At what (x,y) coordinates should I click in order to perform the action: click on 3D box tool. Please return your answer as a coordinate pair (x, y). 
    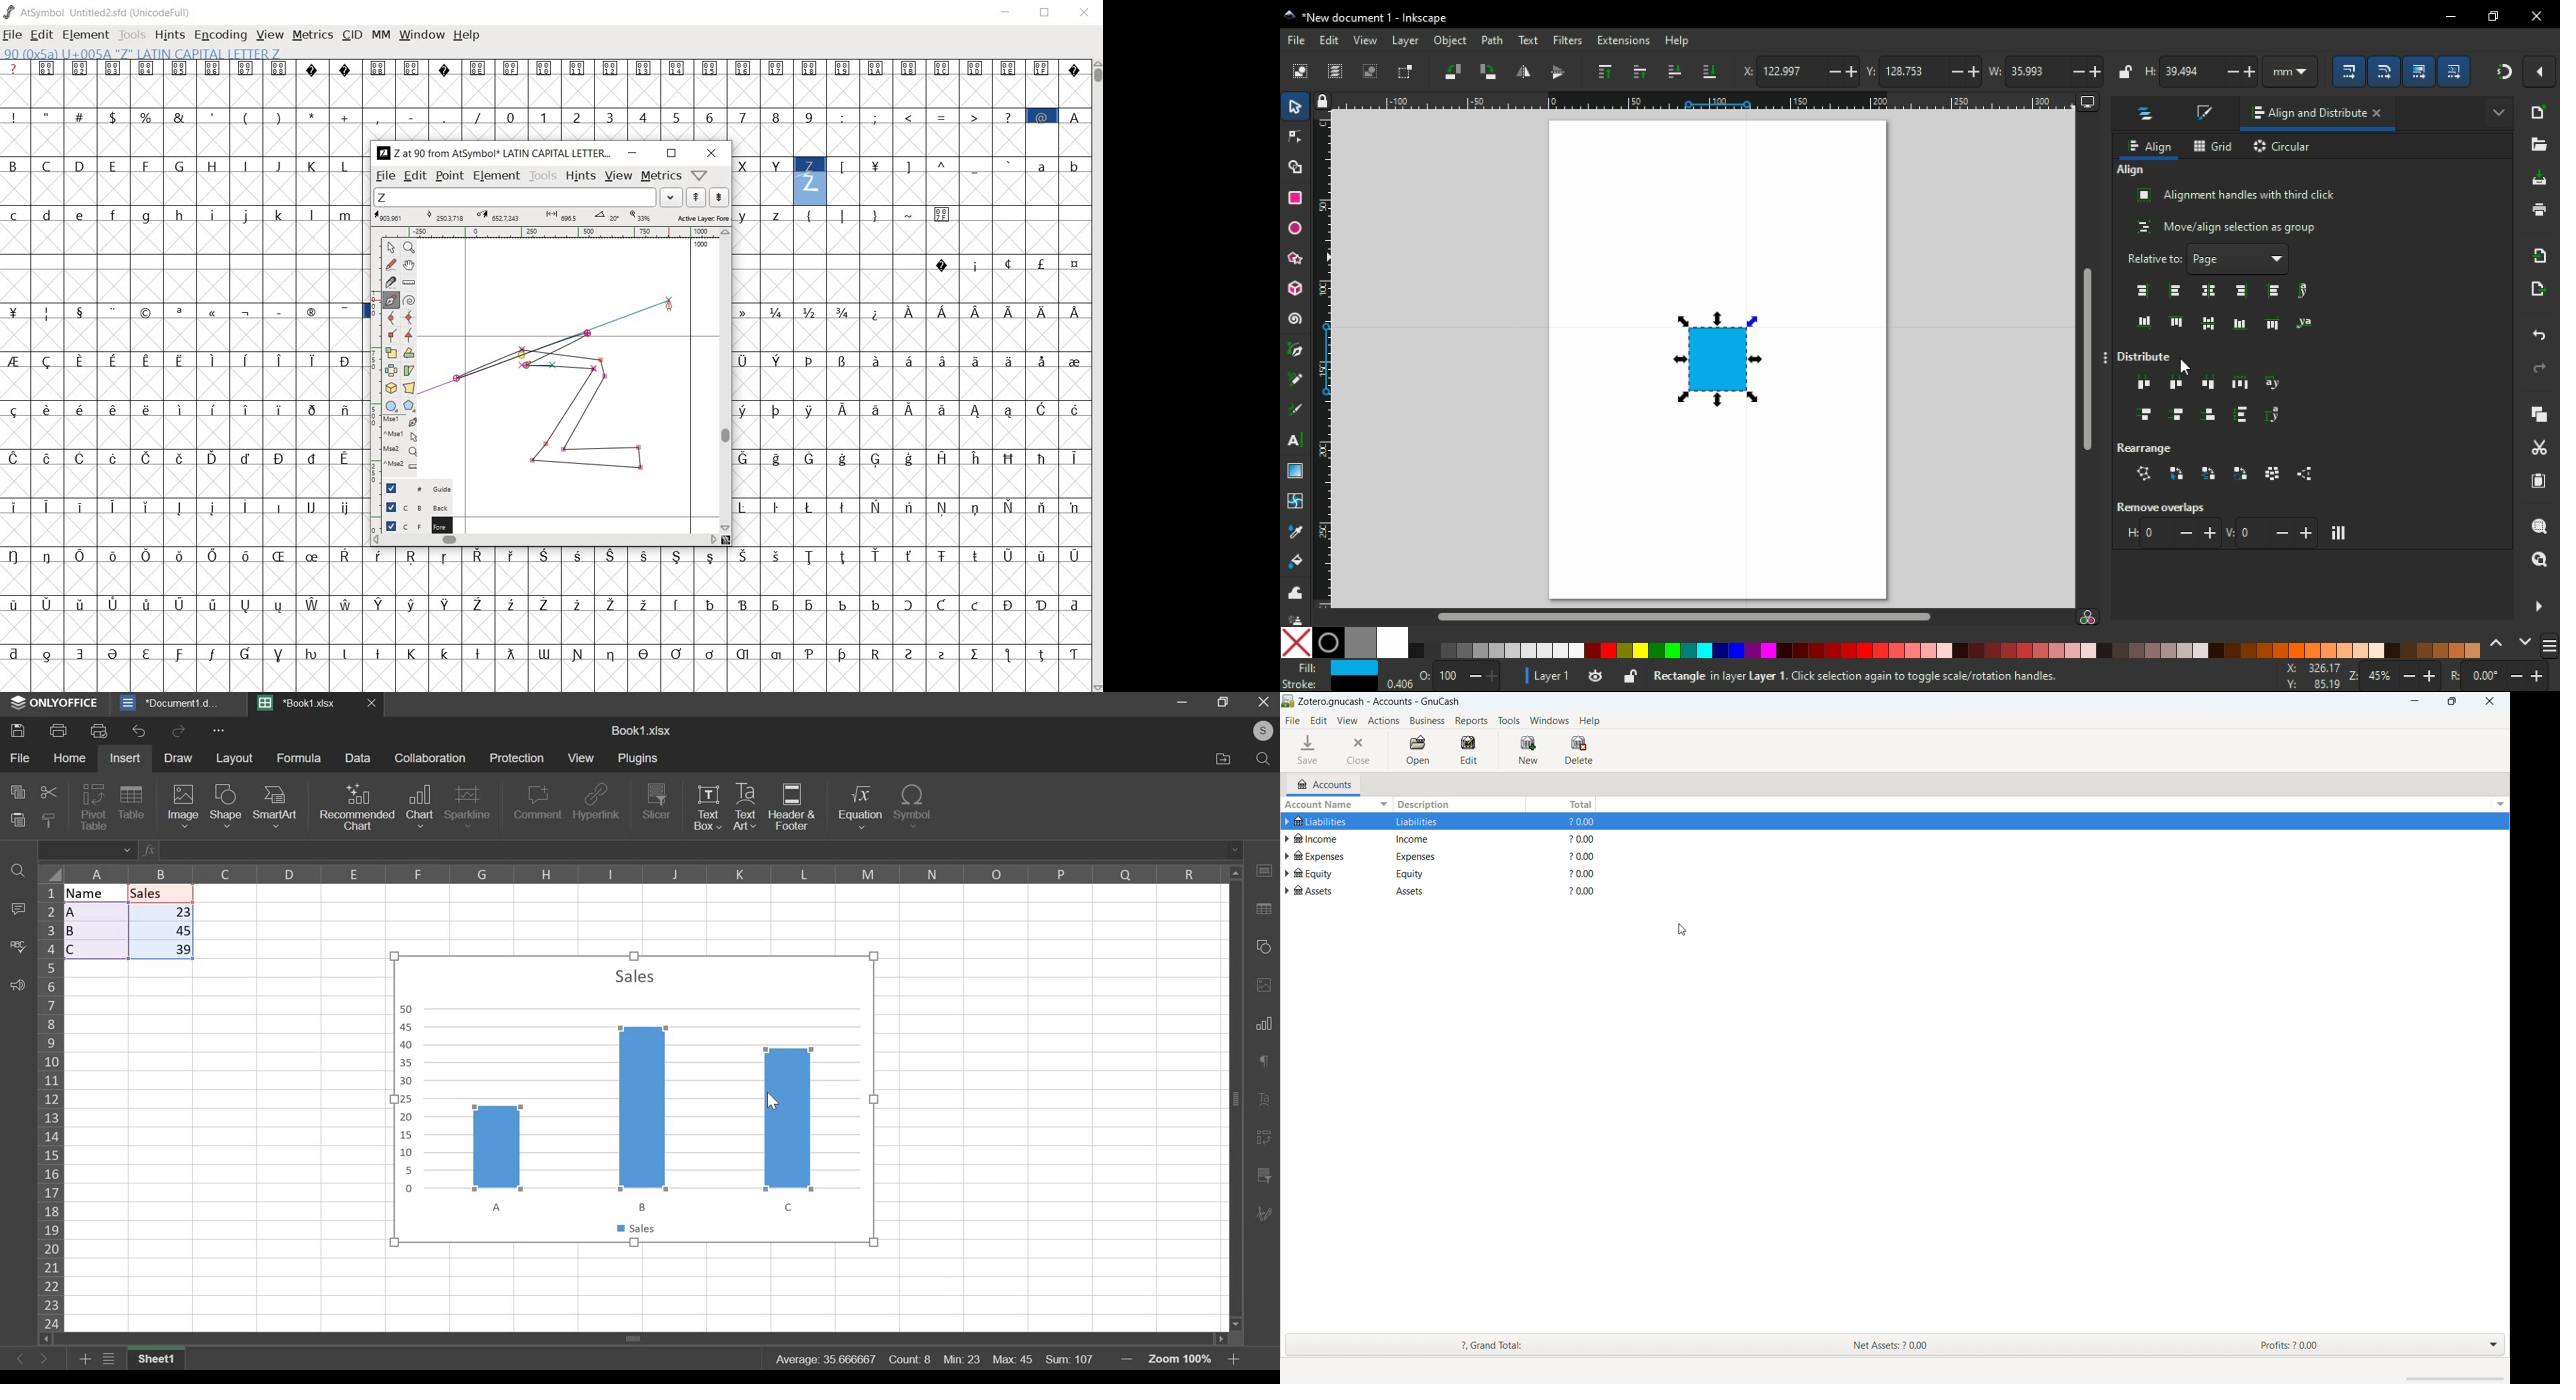
    Looking at the image, I should click on (1294, 288).